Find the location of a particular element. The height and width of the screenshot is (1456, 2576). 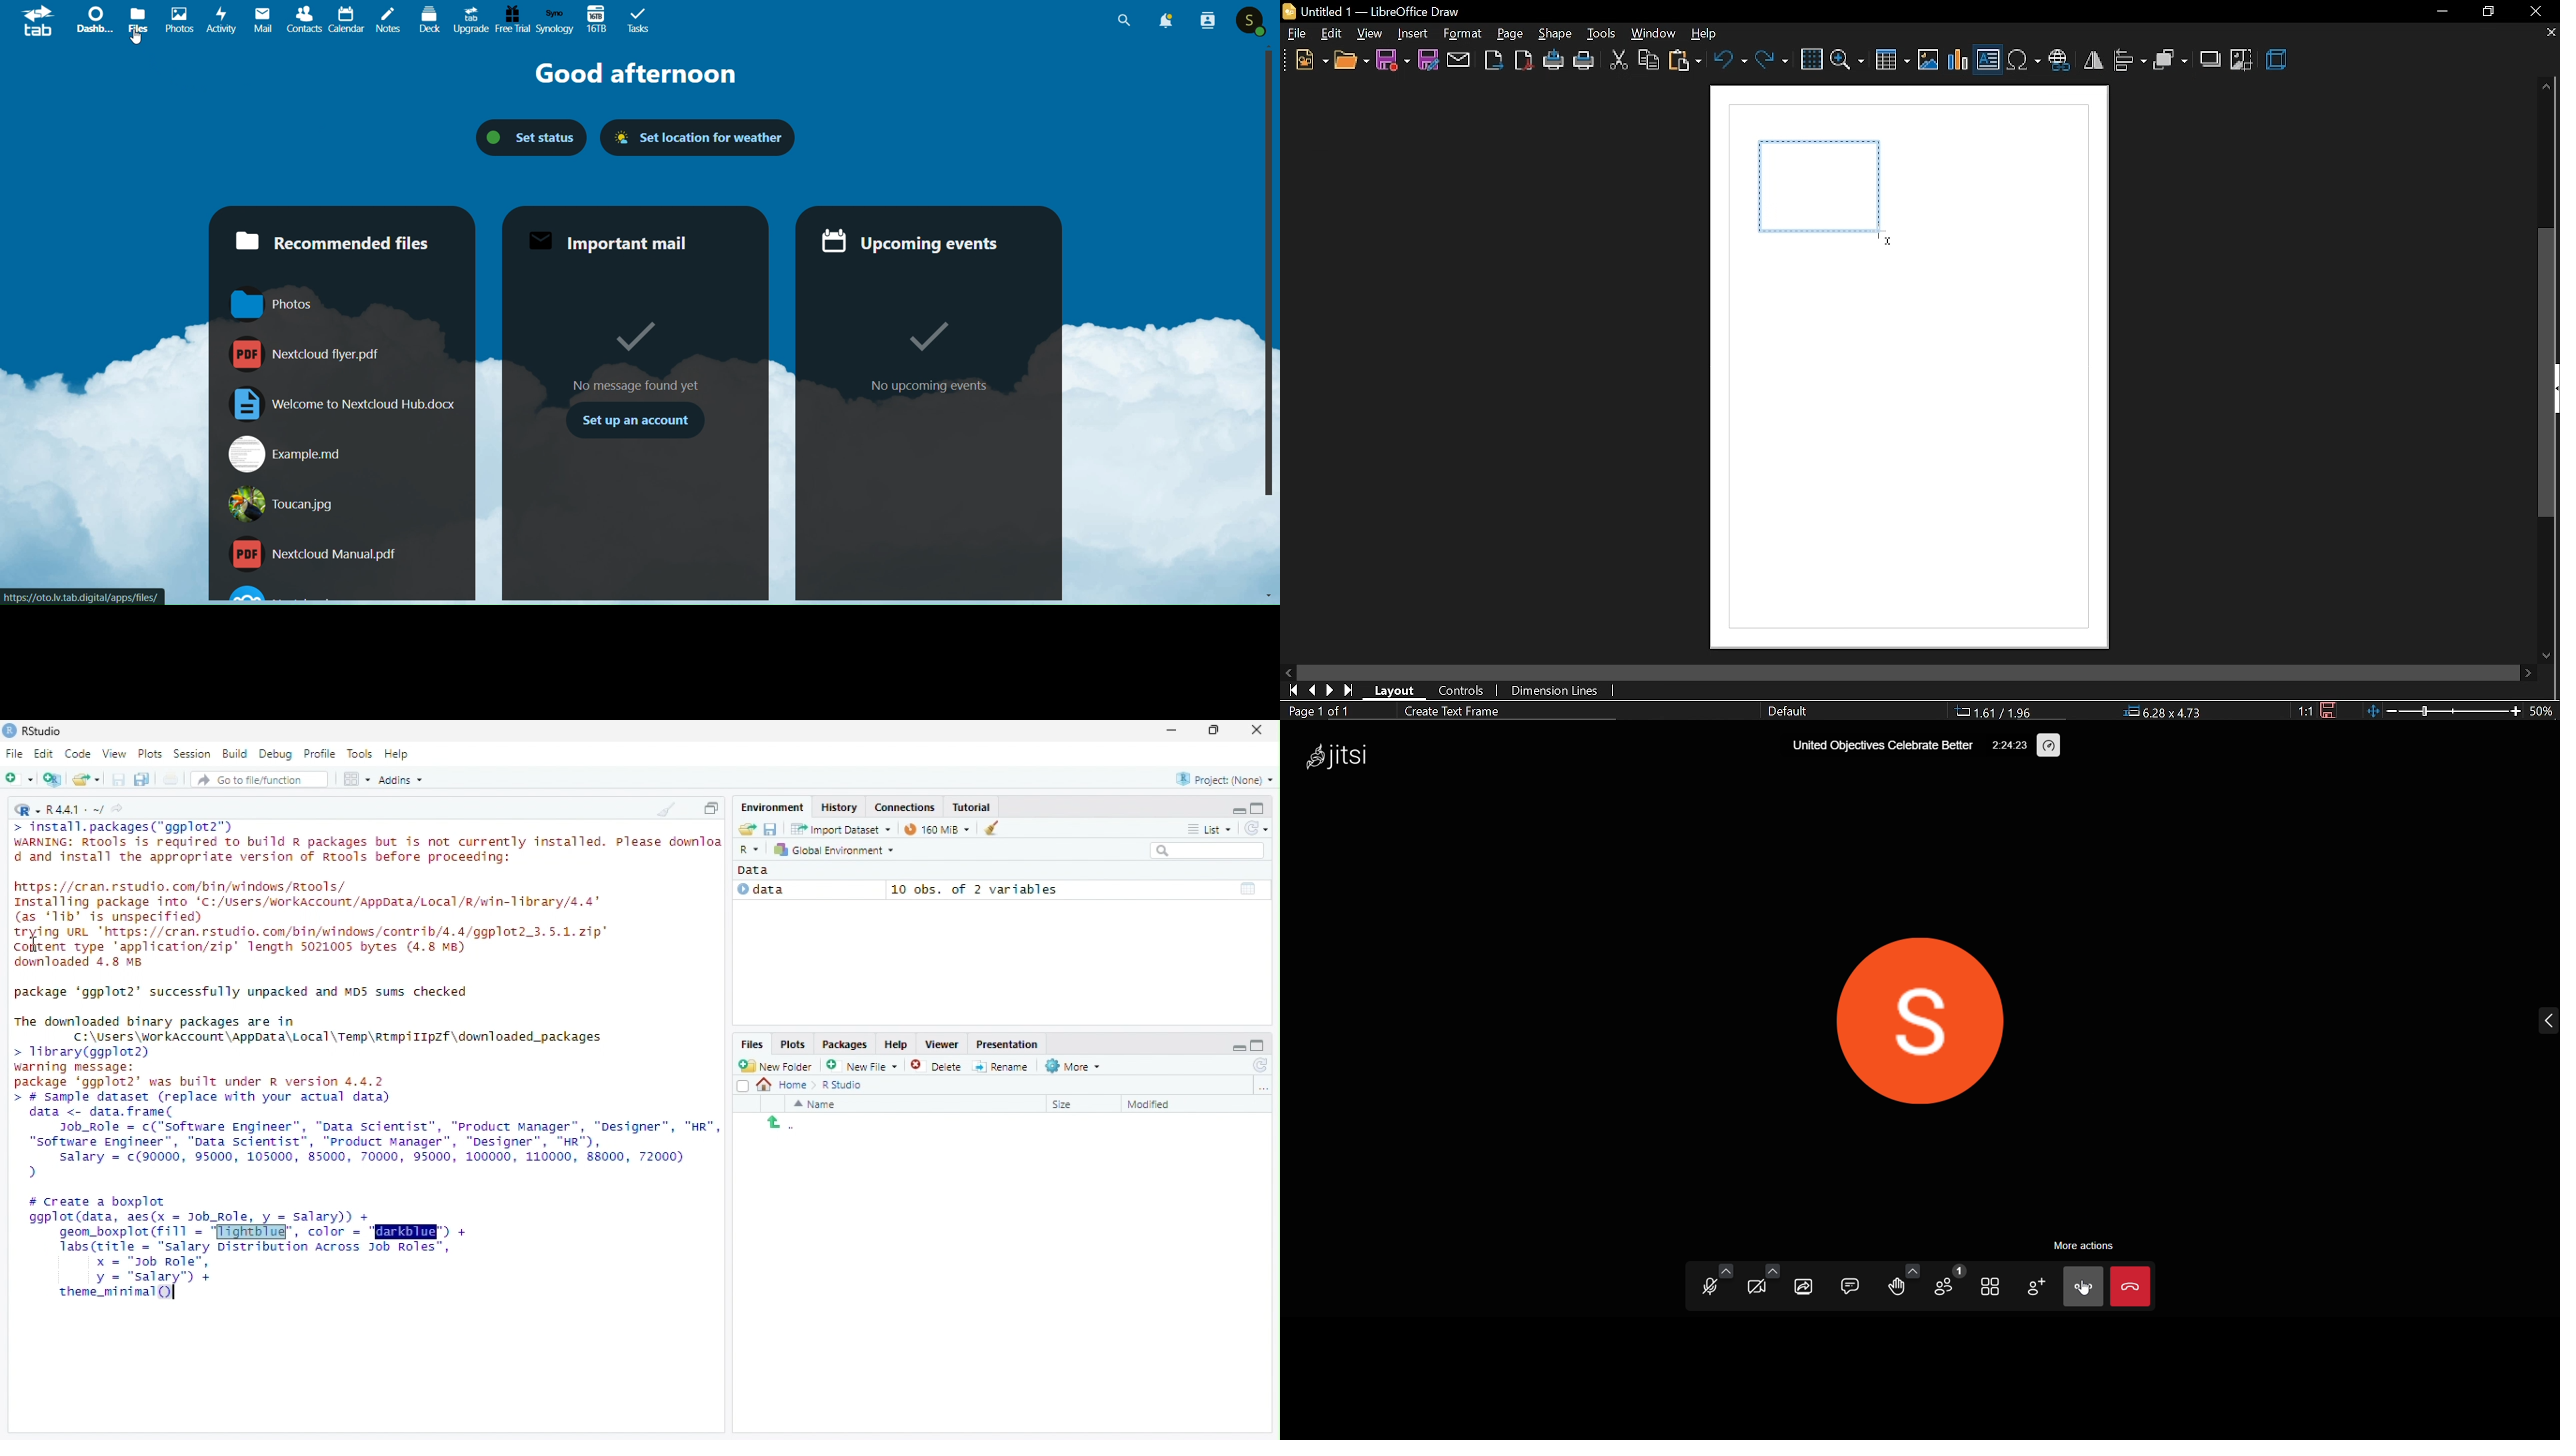

contacts is located at coordinates (304, 20).